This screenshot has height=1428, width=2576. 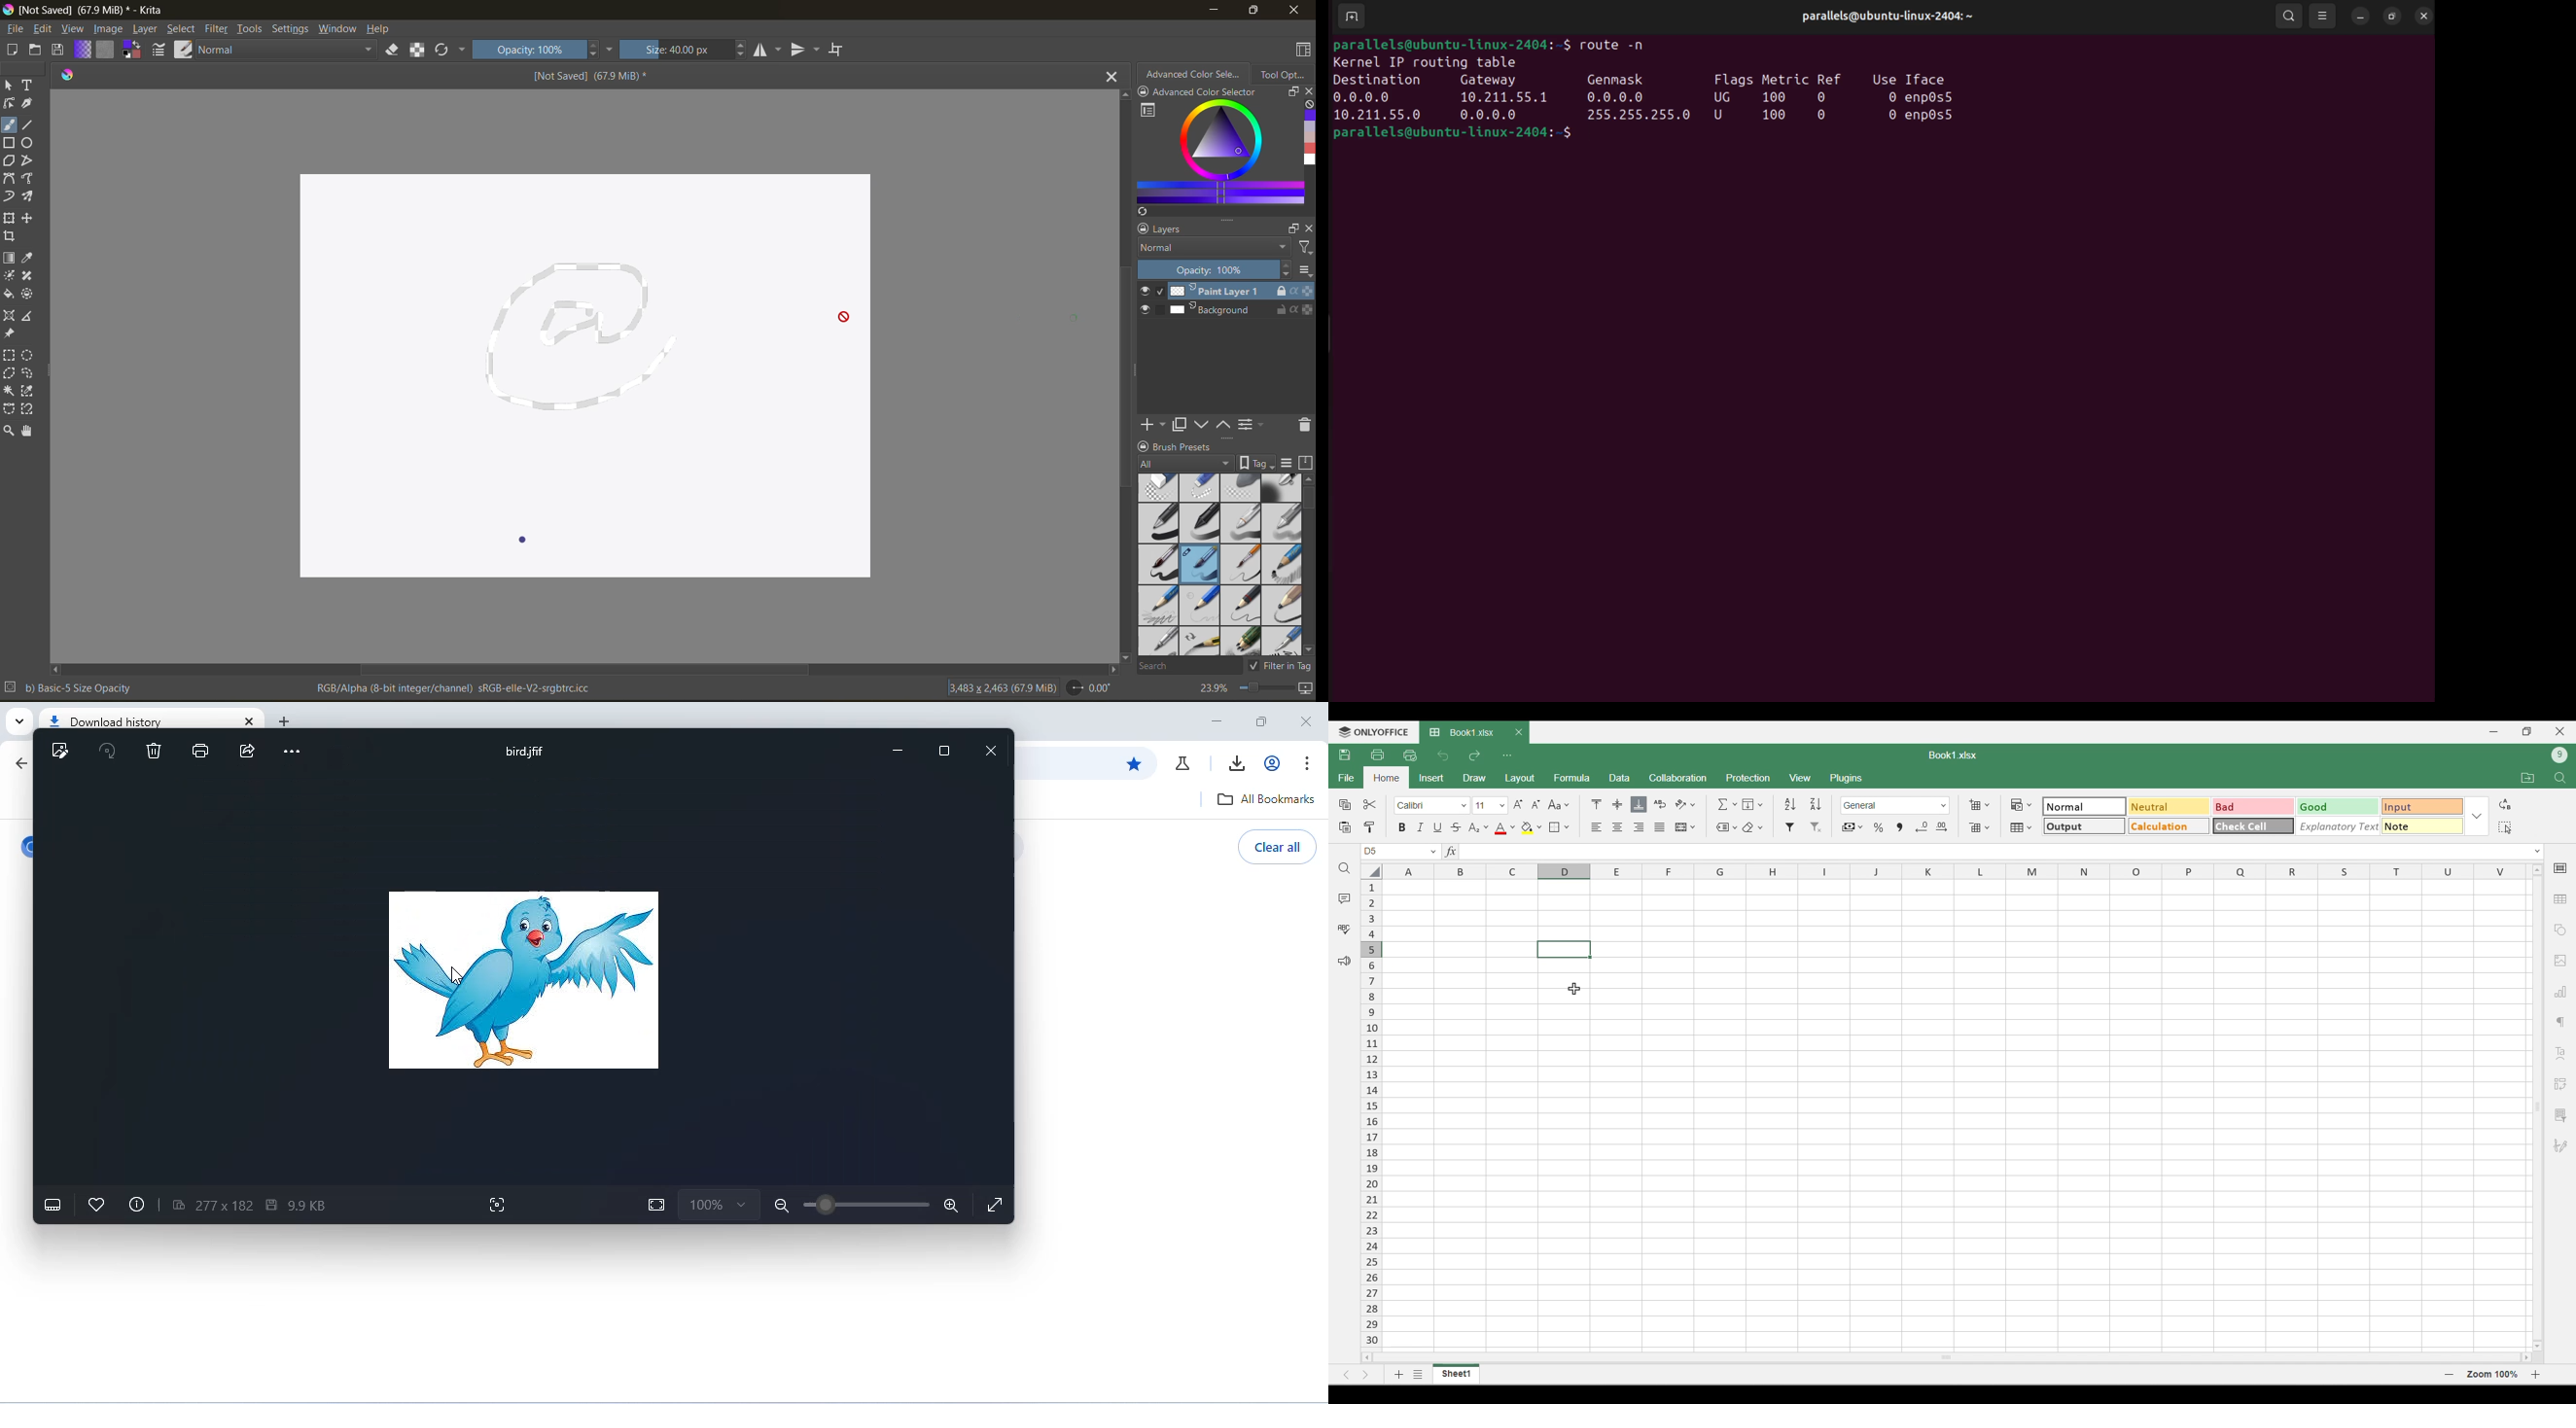 What do you see at coordinates (28, 354) in the screenshot?
I see `elliptical selection tool` at bounding box center [28, 354].